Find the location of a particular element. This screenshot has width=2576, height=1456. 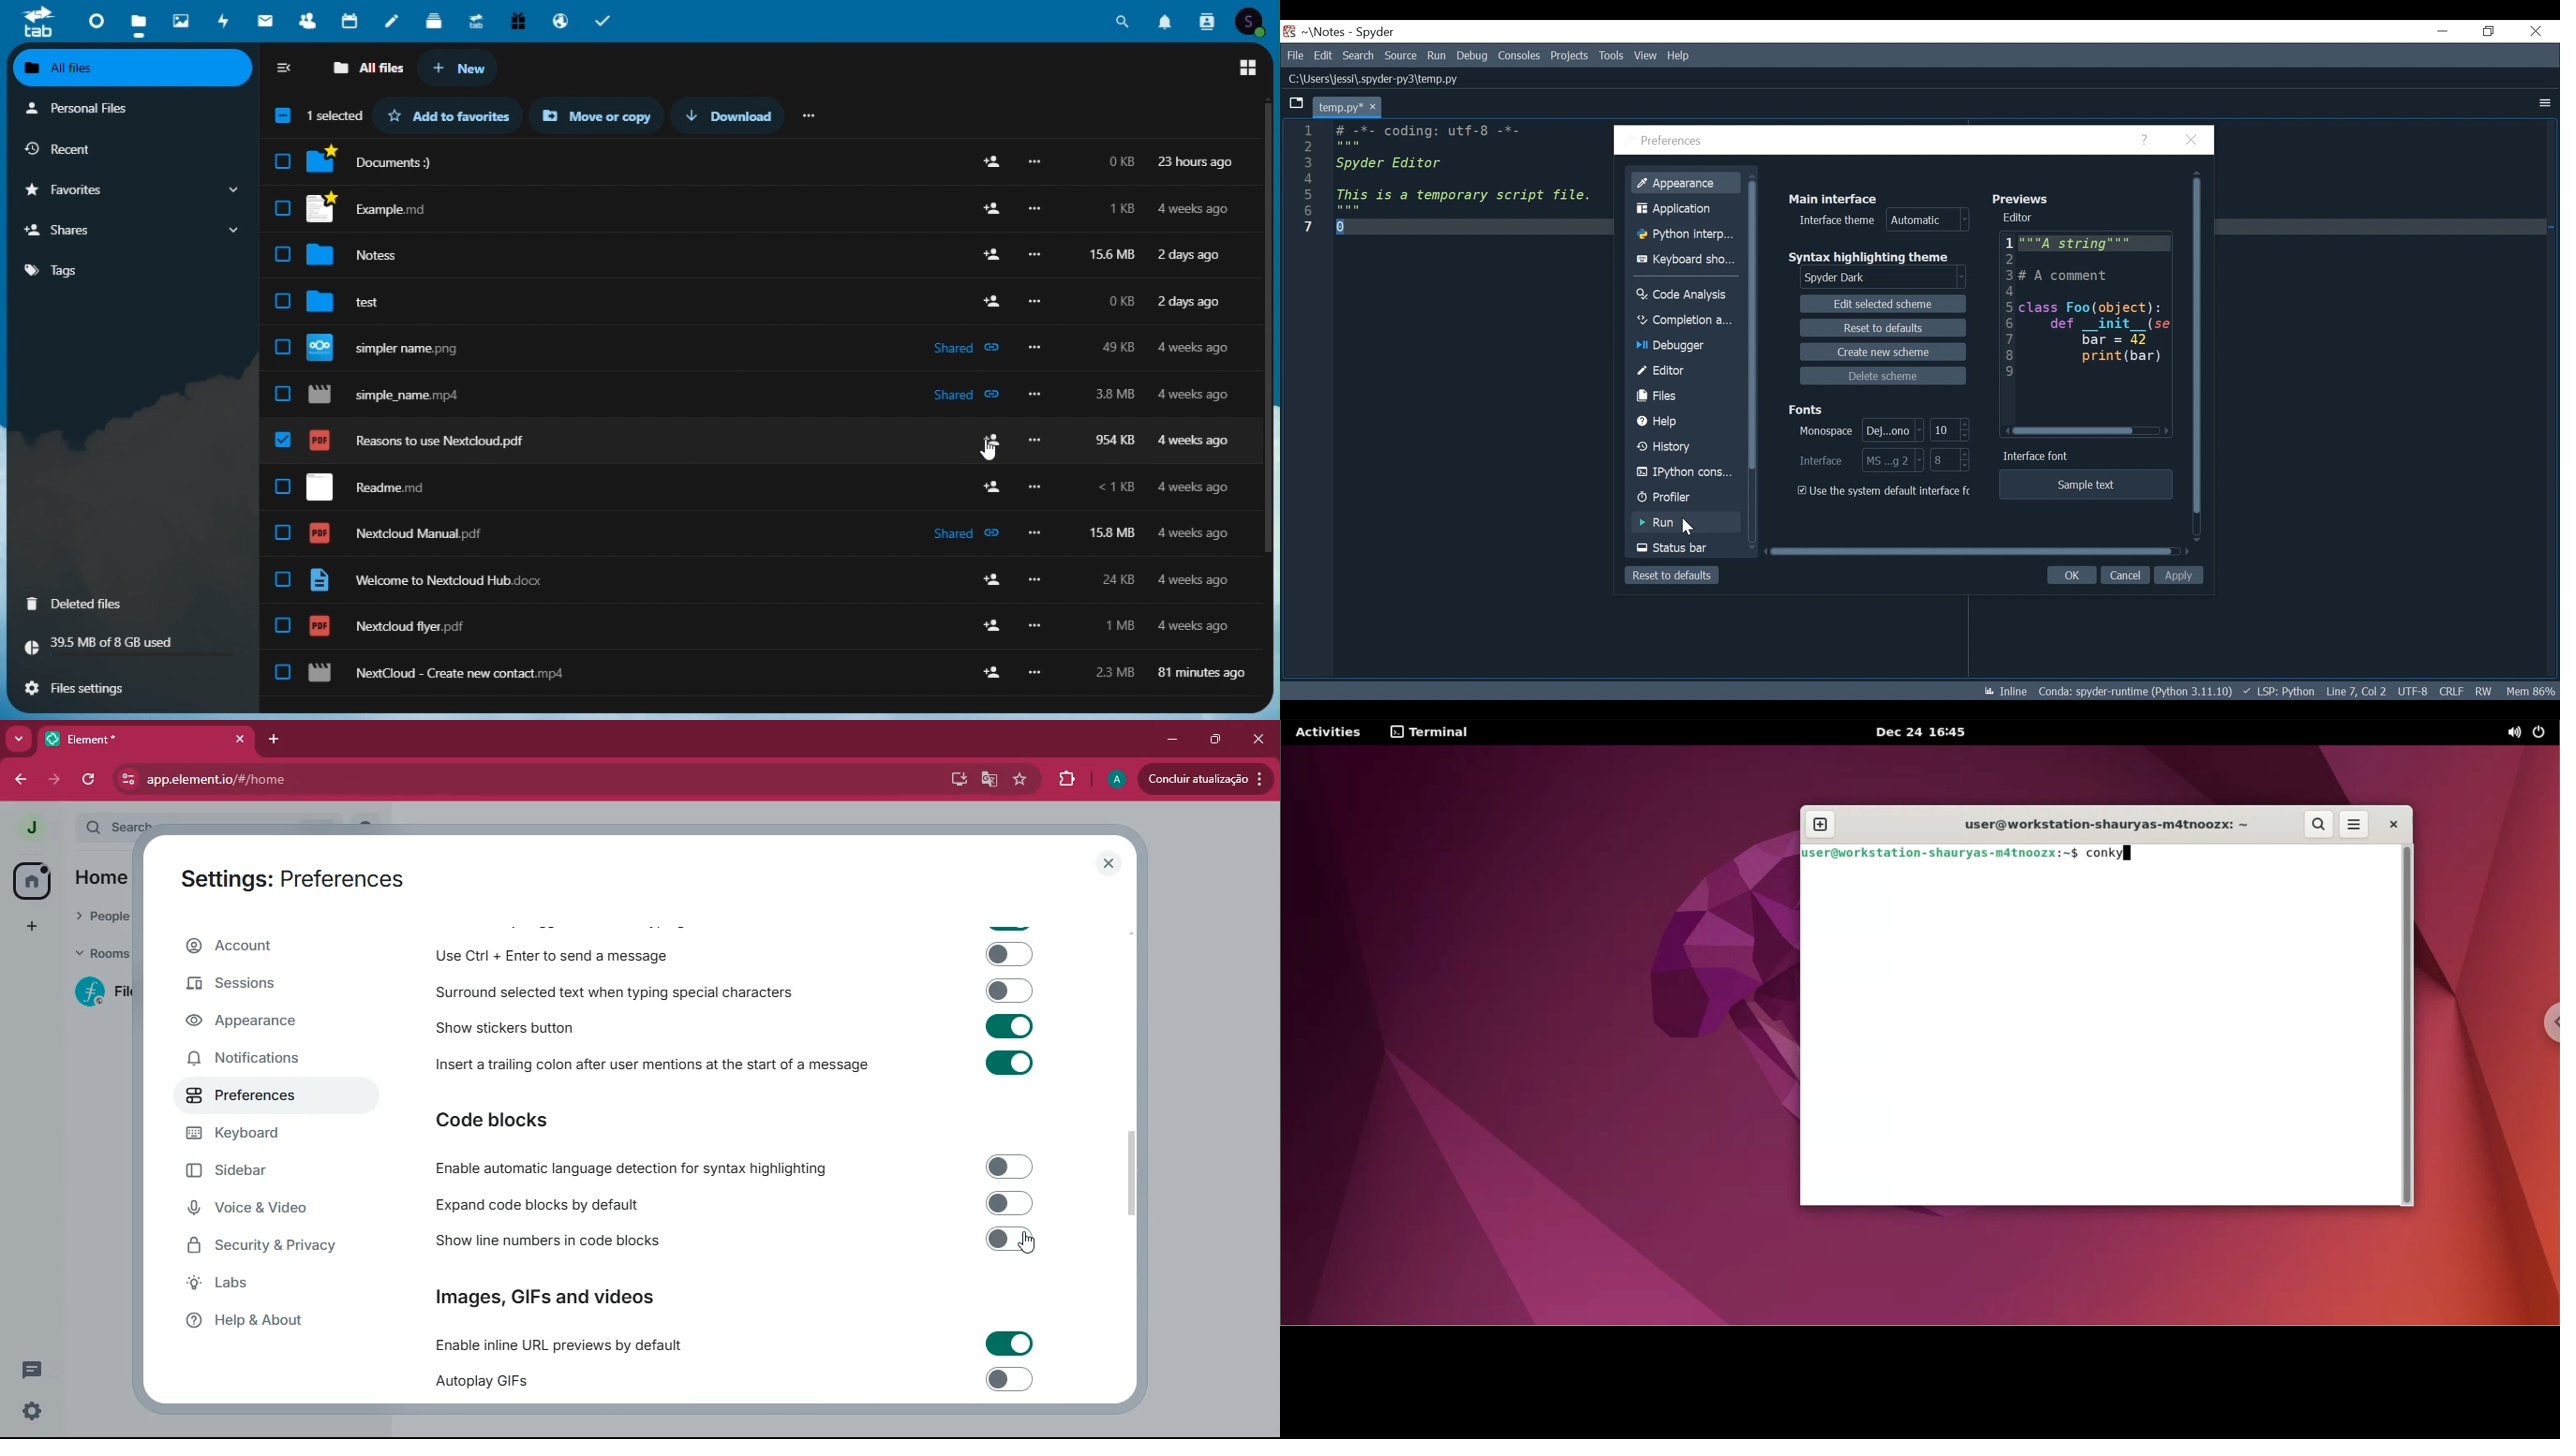

minimize is located at coordinates (1174, 741).